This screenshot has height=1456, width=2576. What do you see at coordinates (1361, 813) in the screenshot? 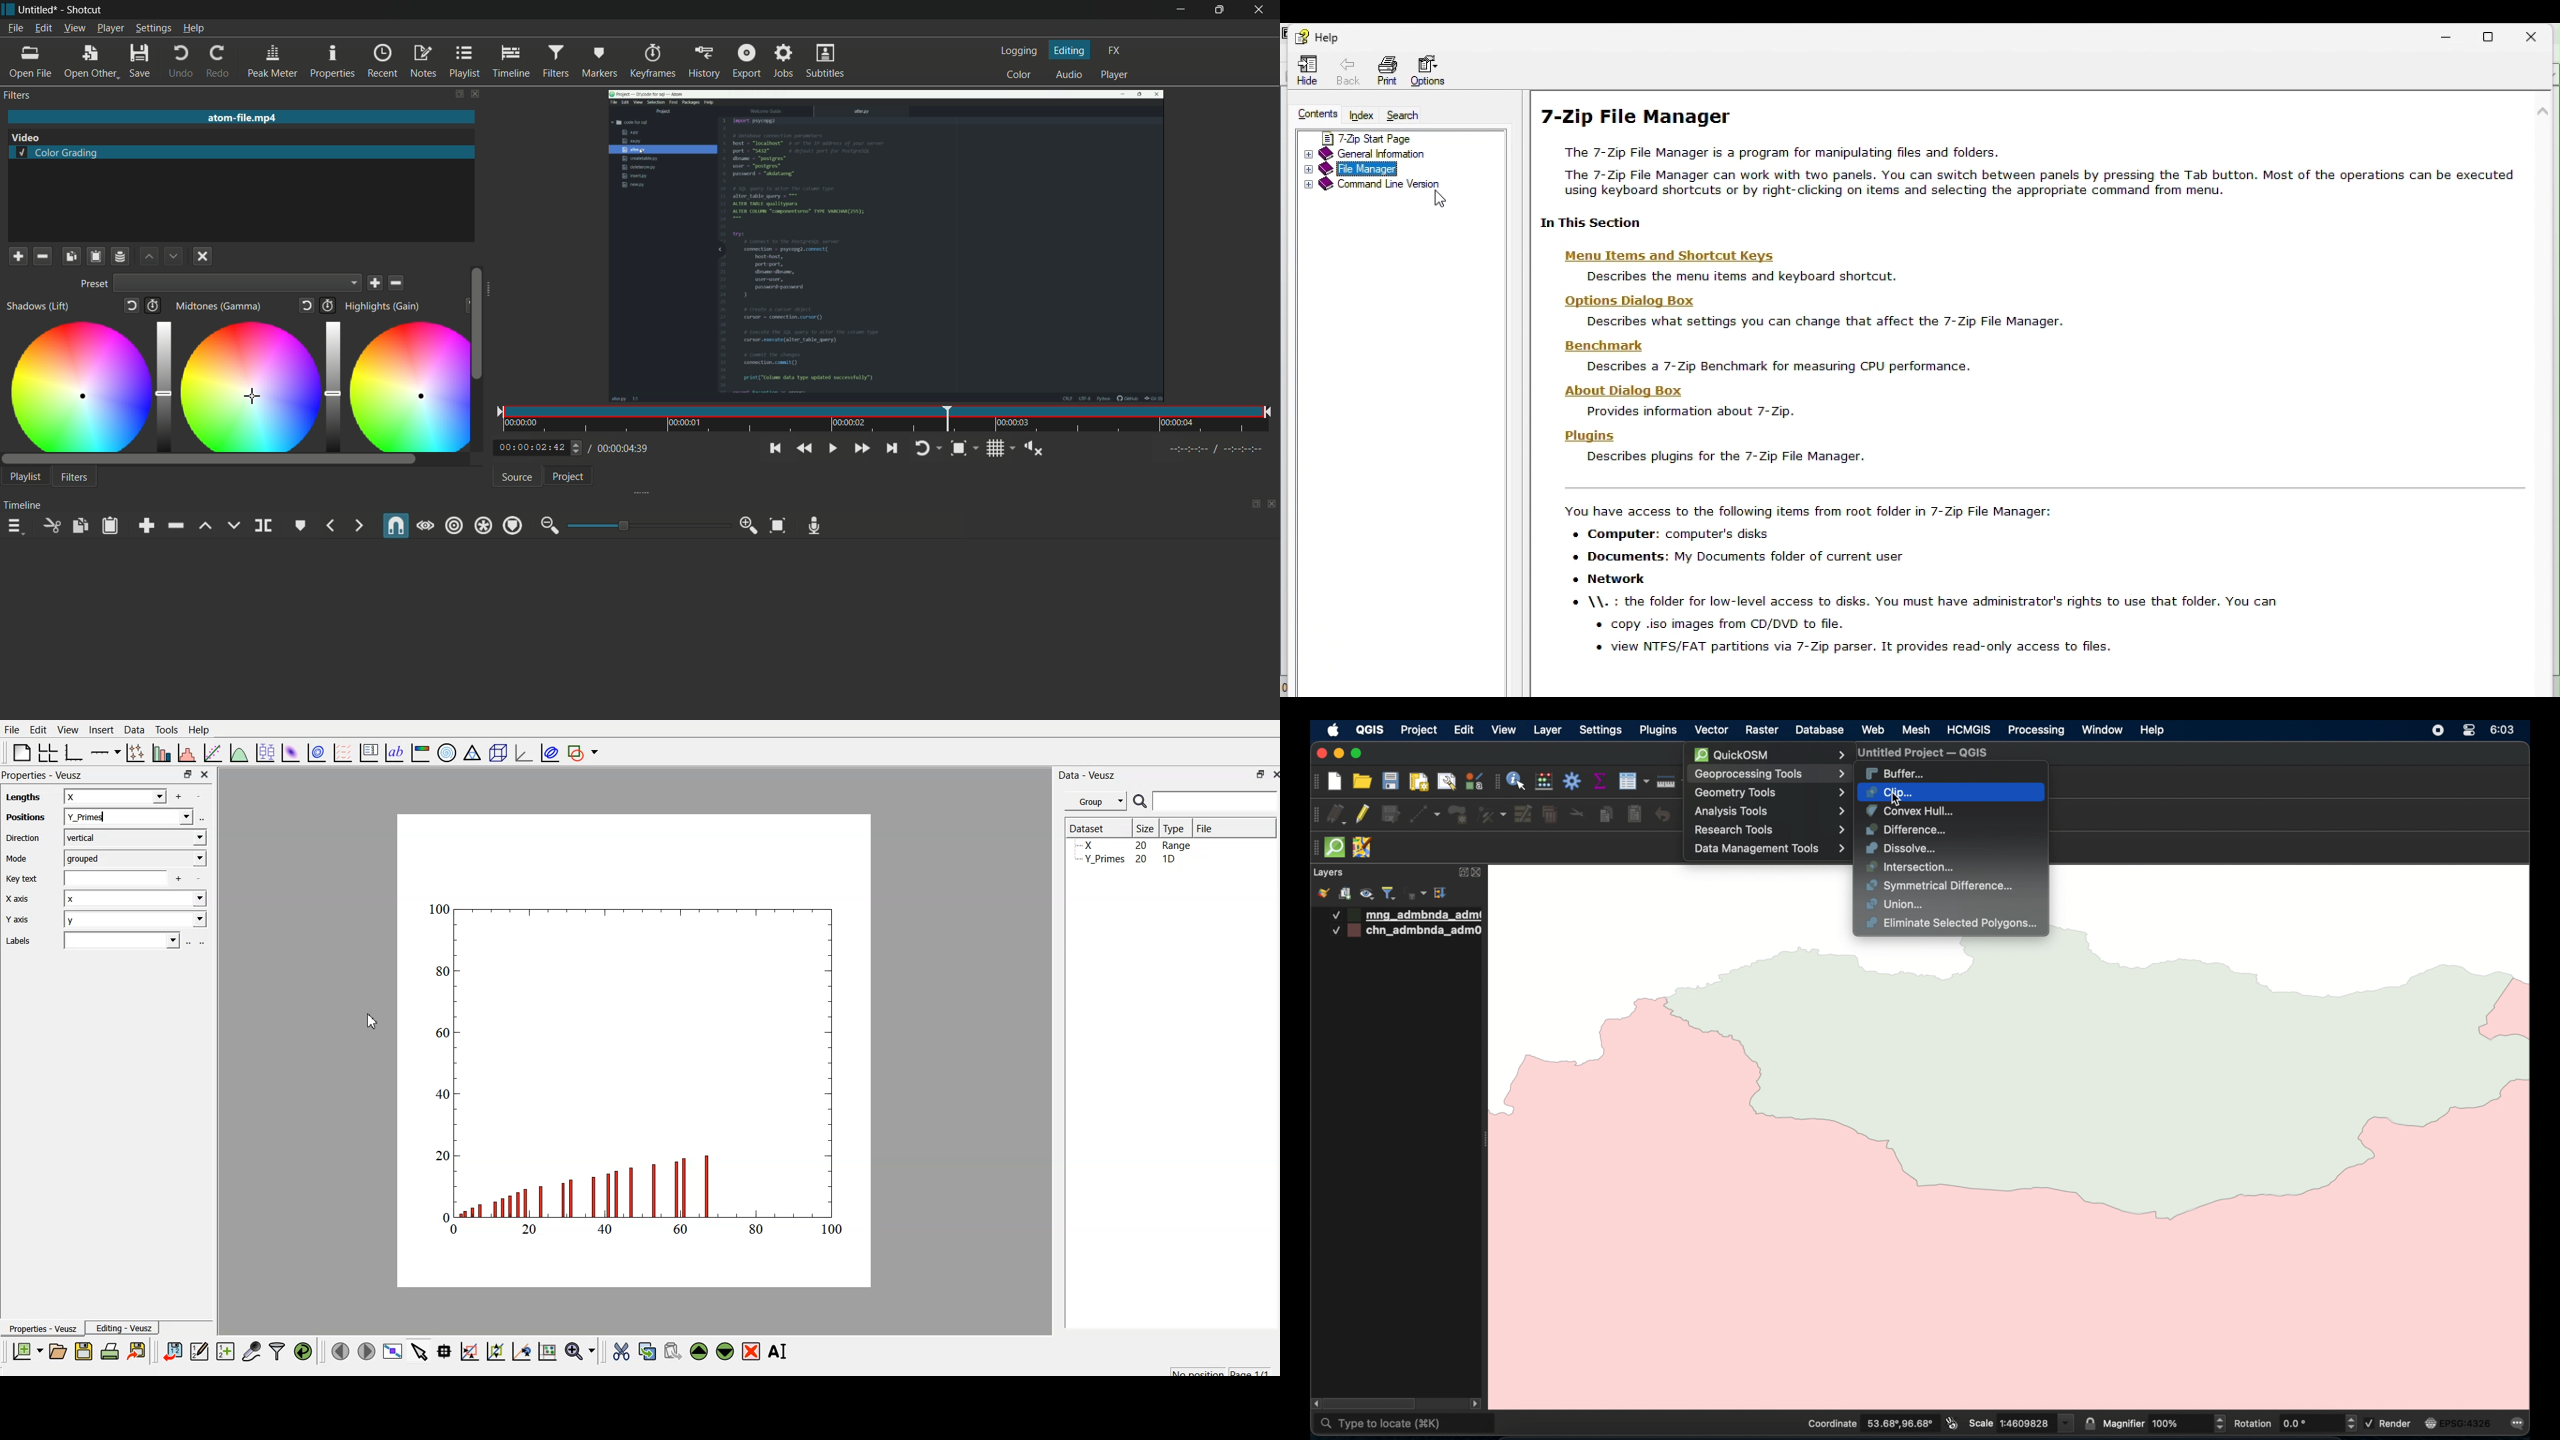
I see `toggle editing` at bounding box center [1361, 813].